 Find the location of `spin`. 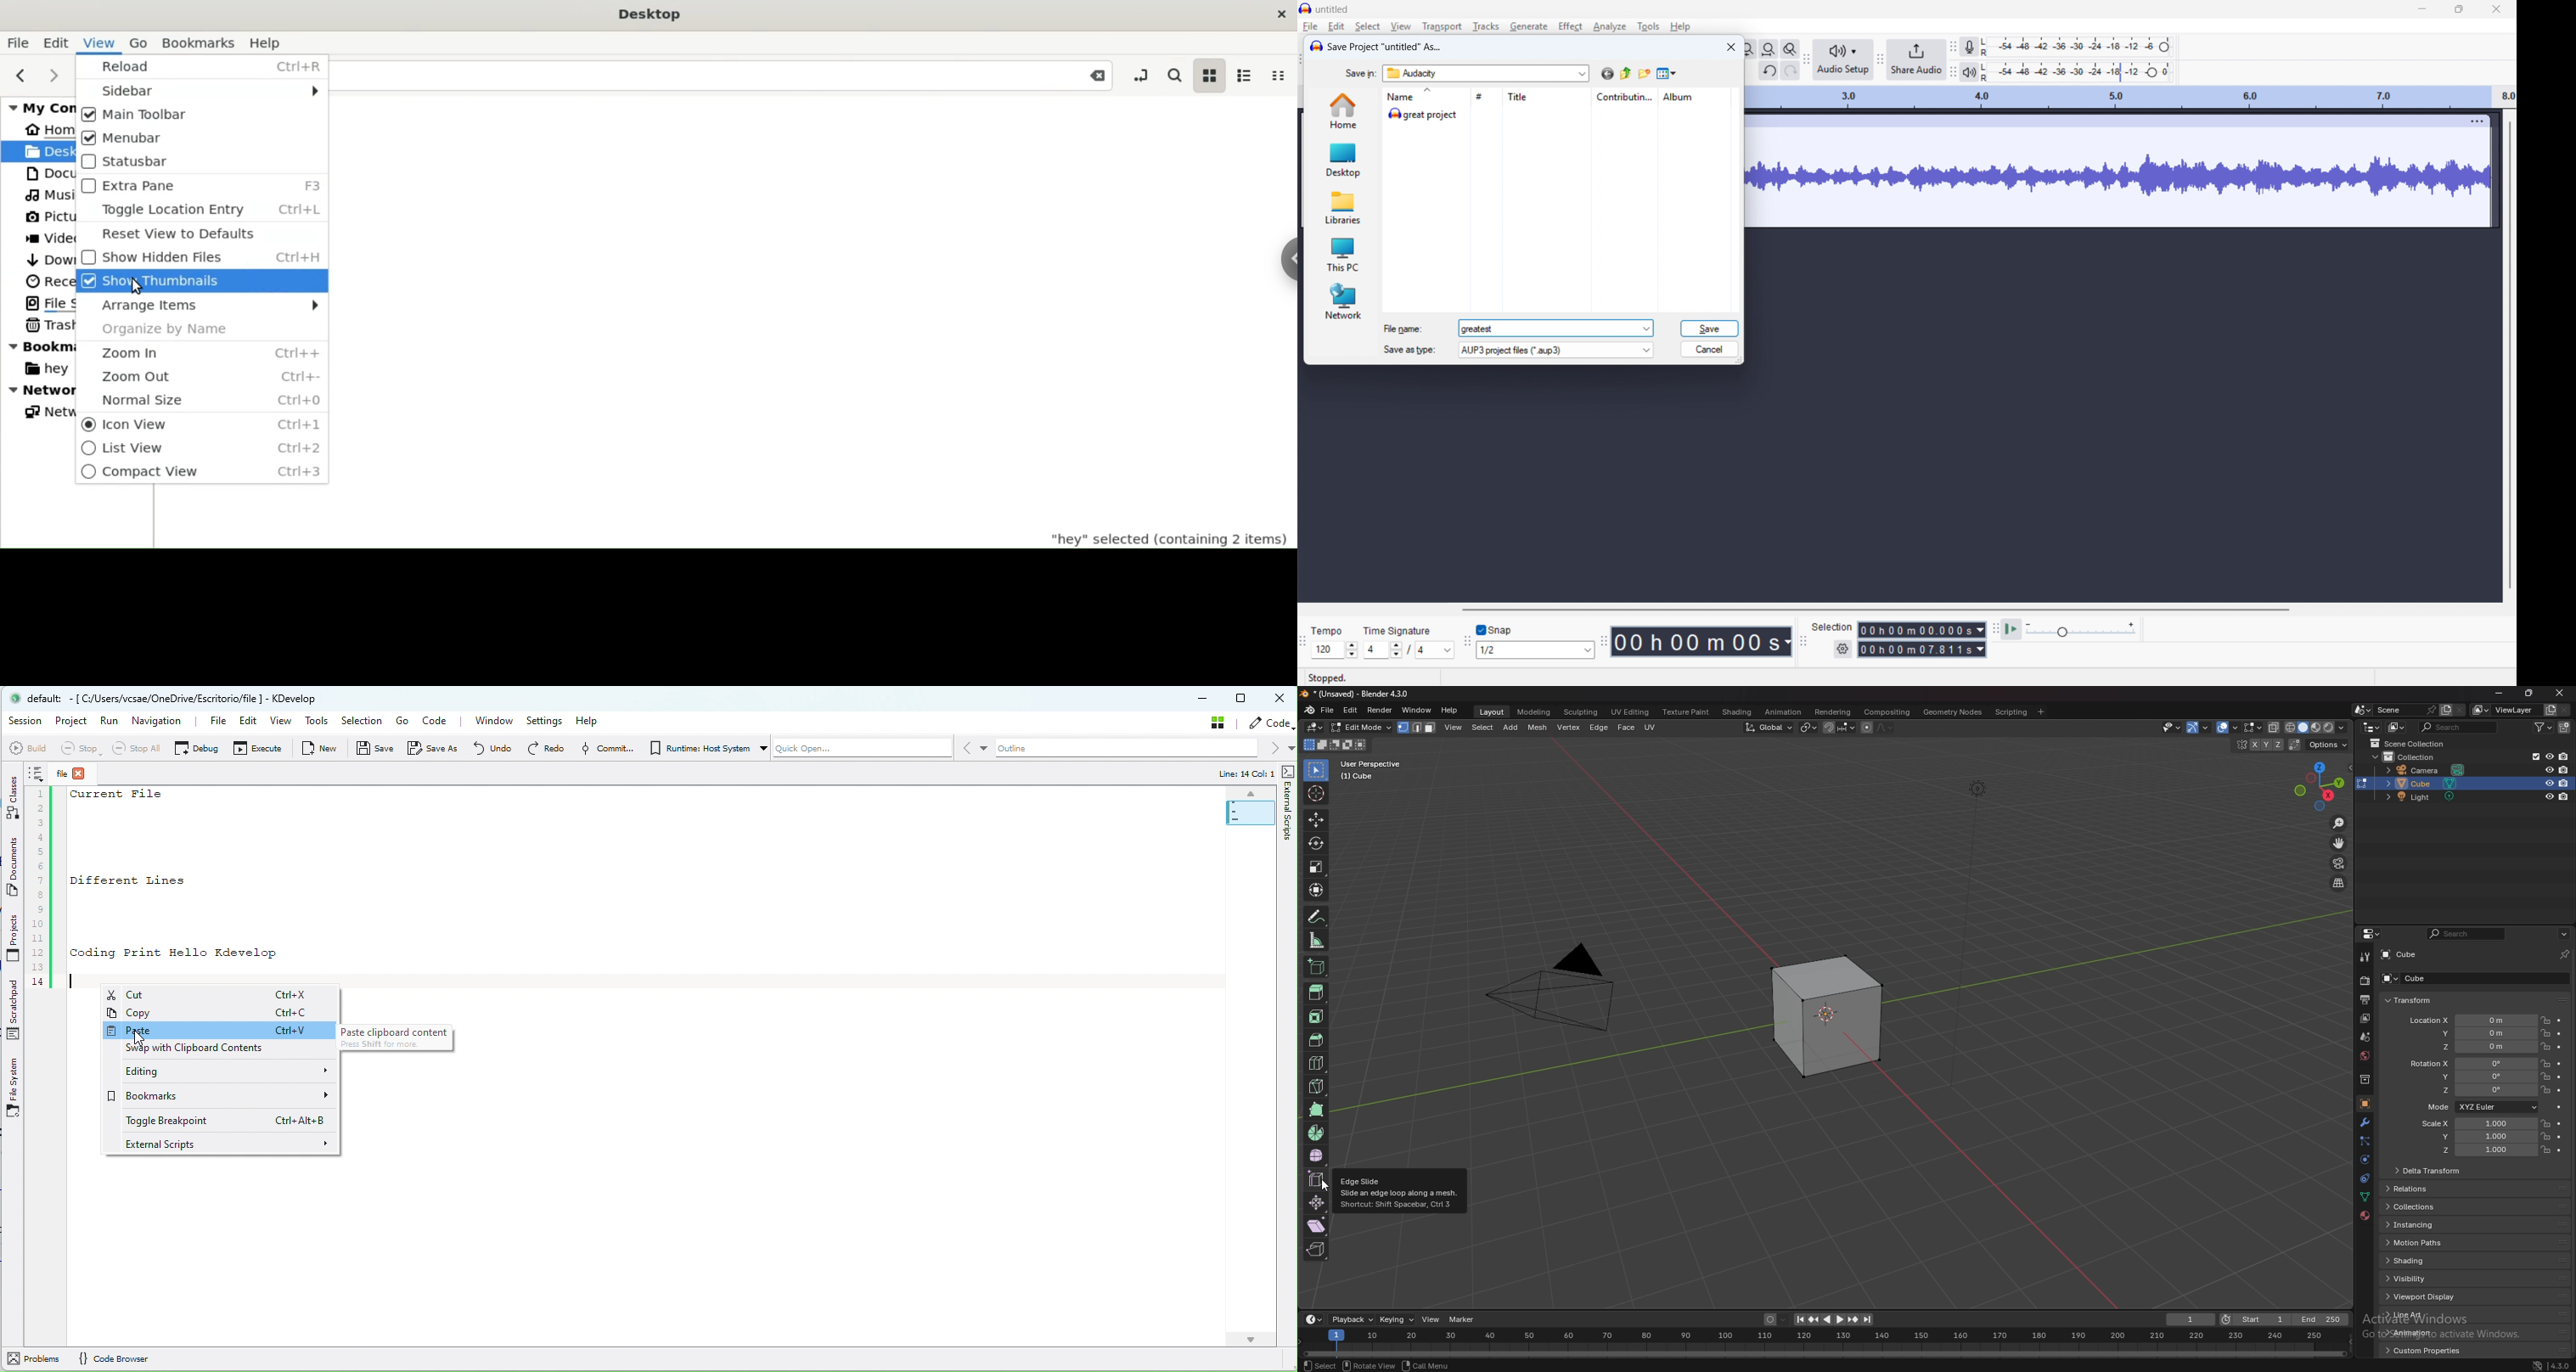

spin is located at coordinates (1316, 1134).